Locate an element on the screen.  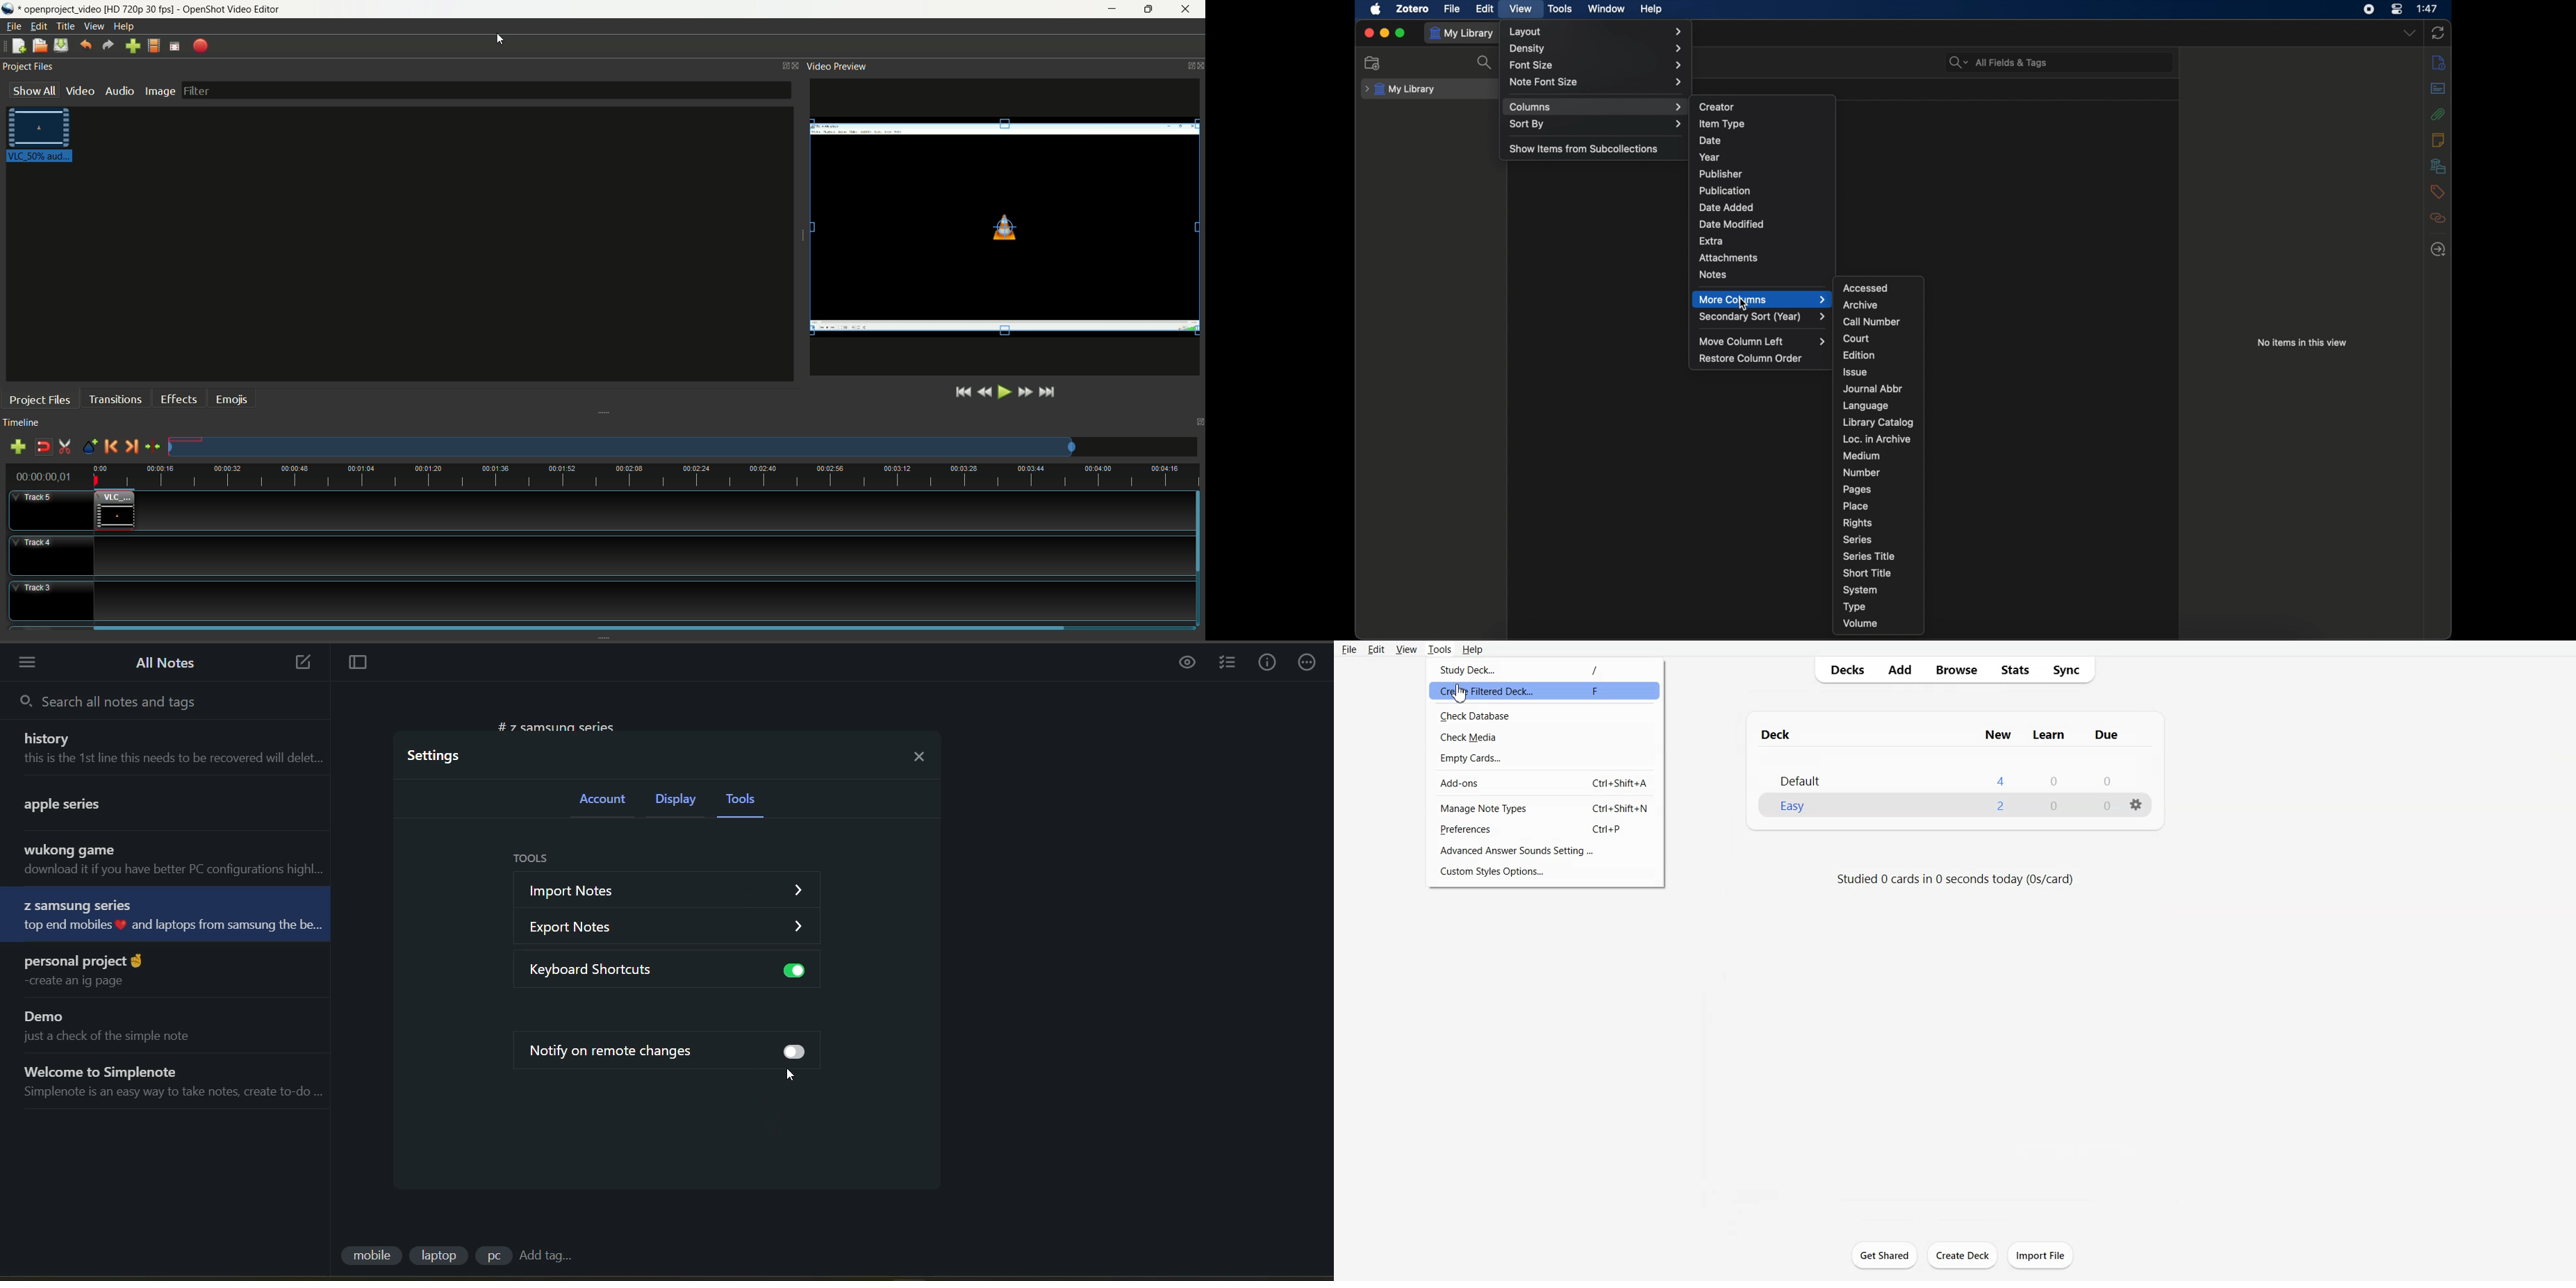
publication is located at coordinates (1726, 190).